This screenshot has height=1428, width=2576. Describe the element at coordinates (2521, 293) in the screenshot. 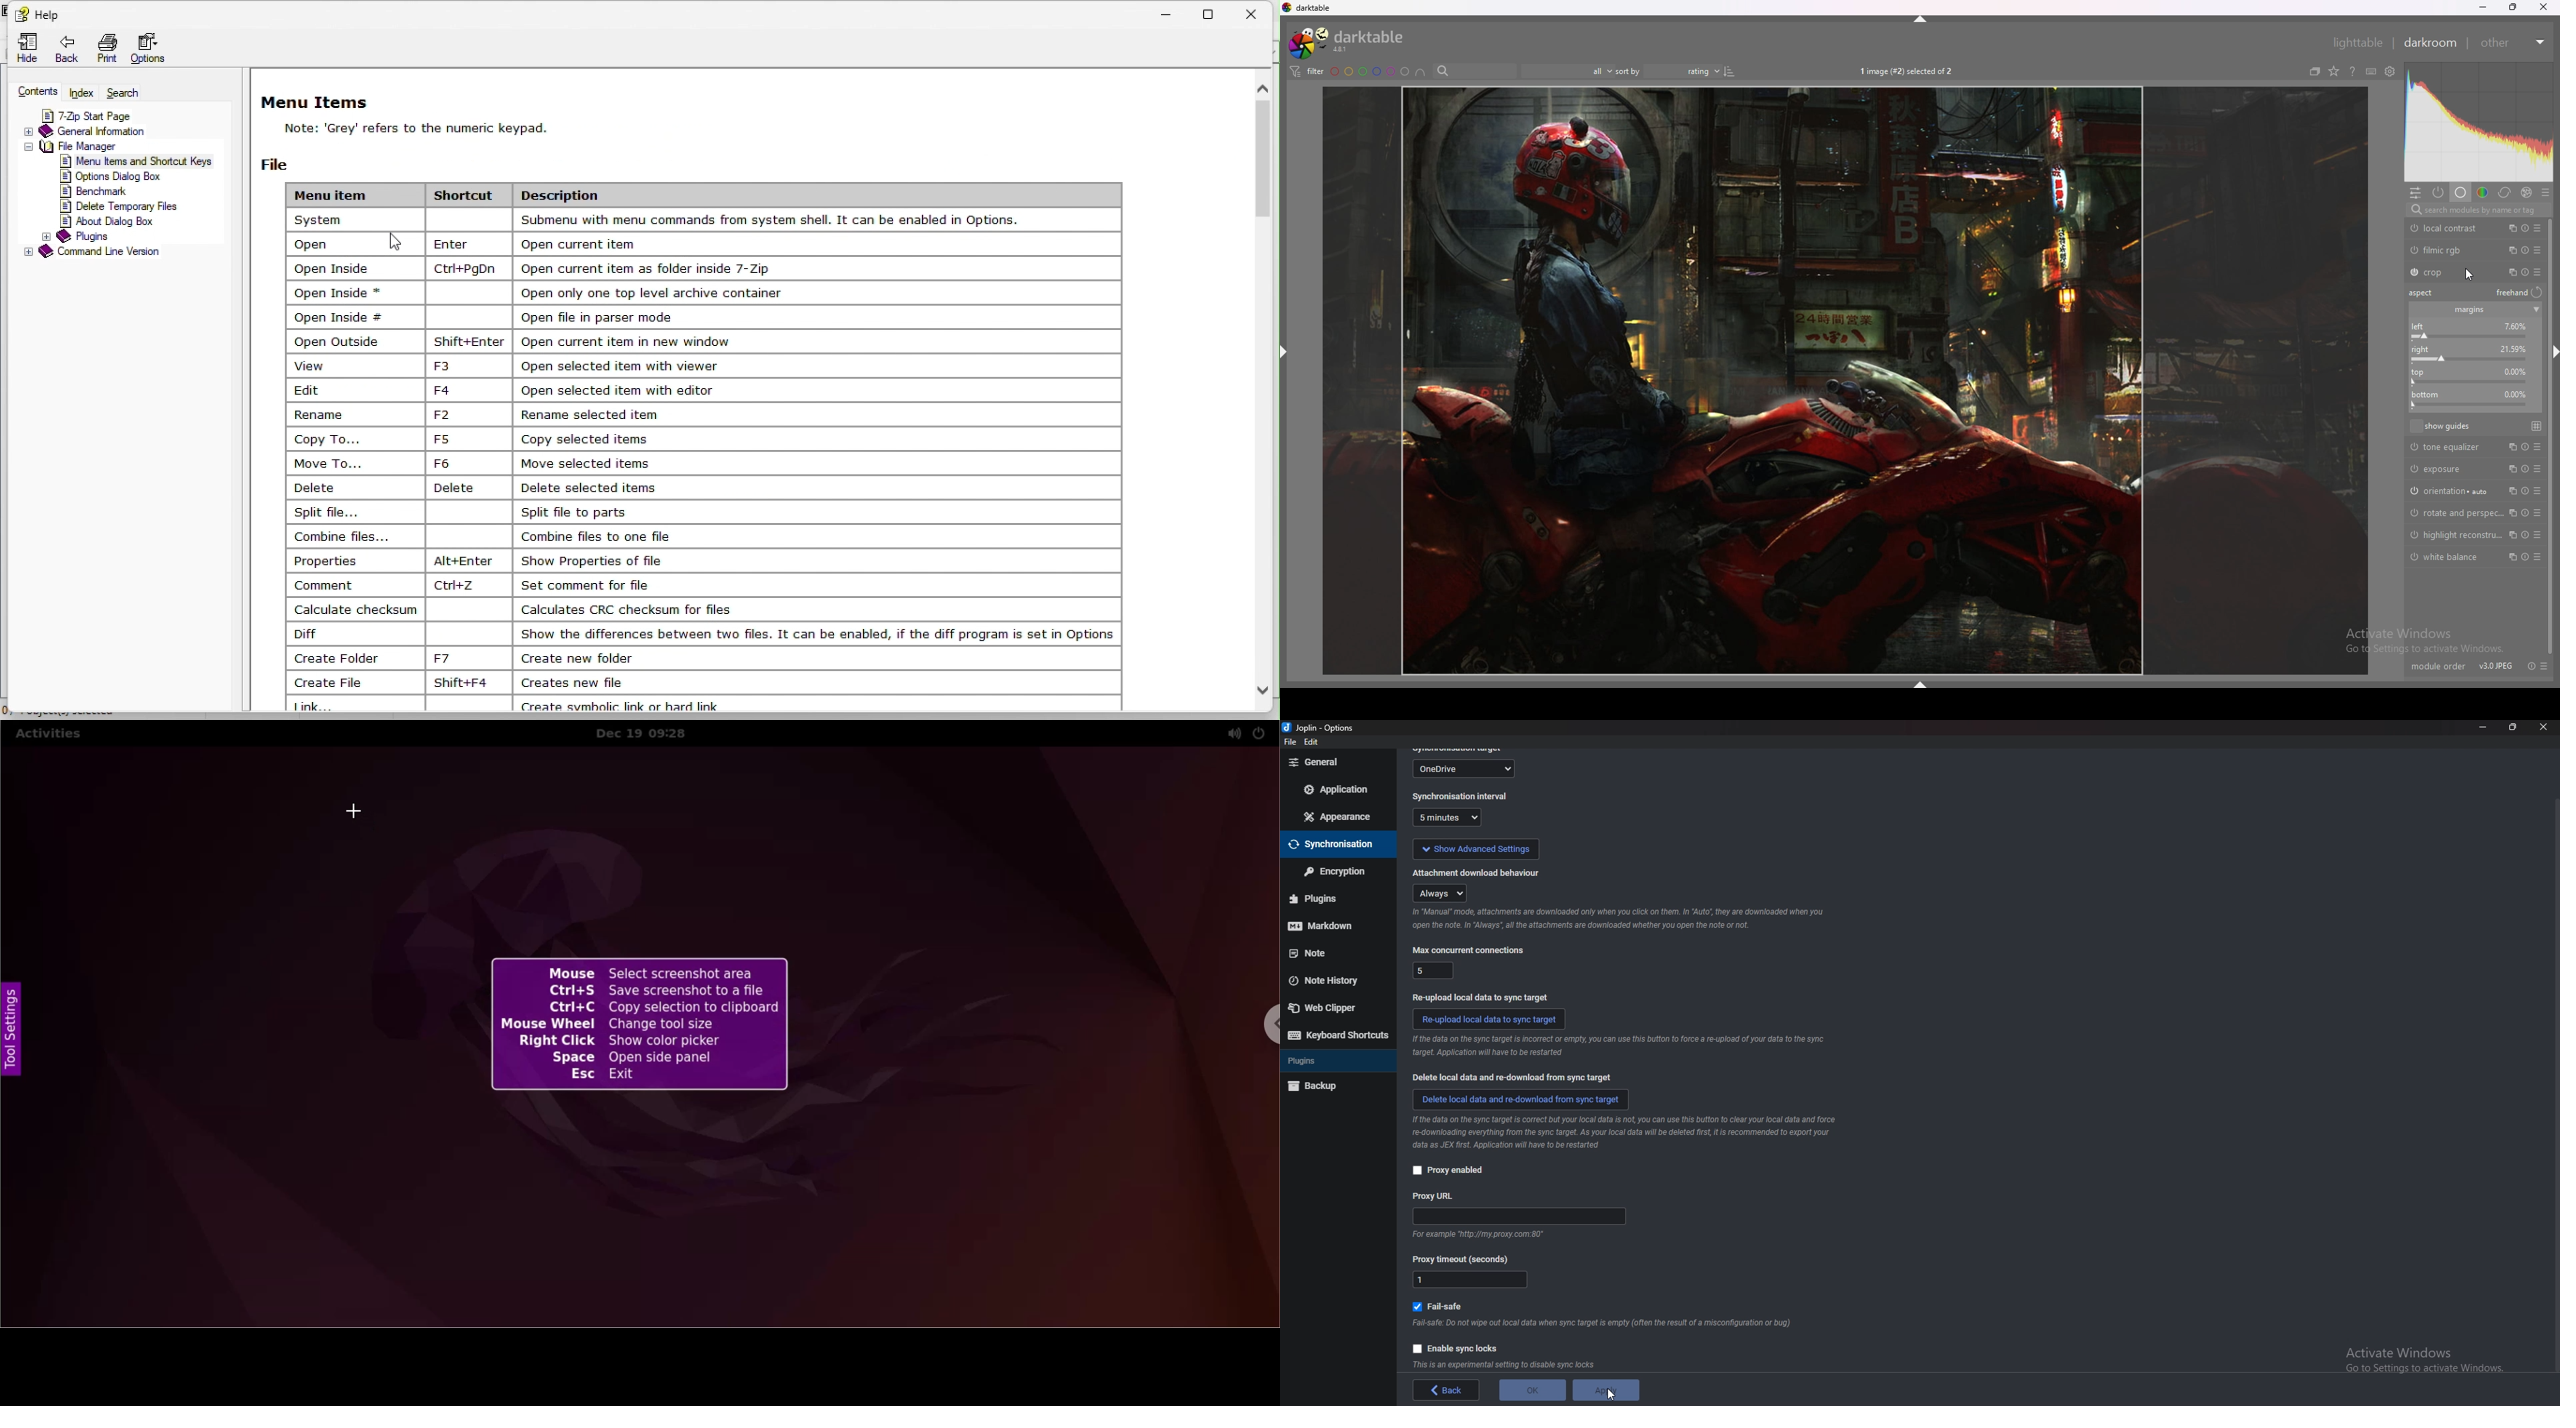

I see `freehand` at that location.